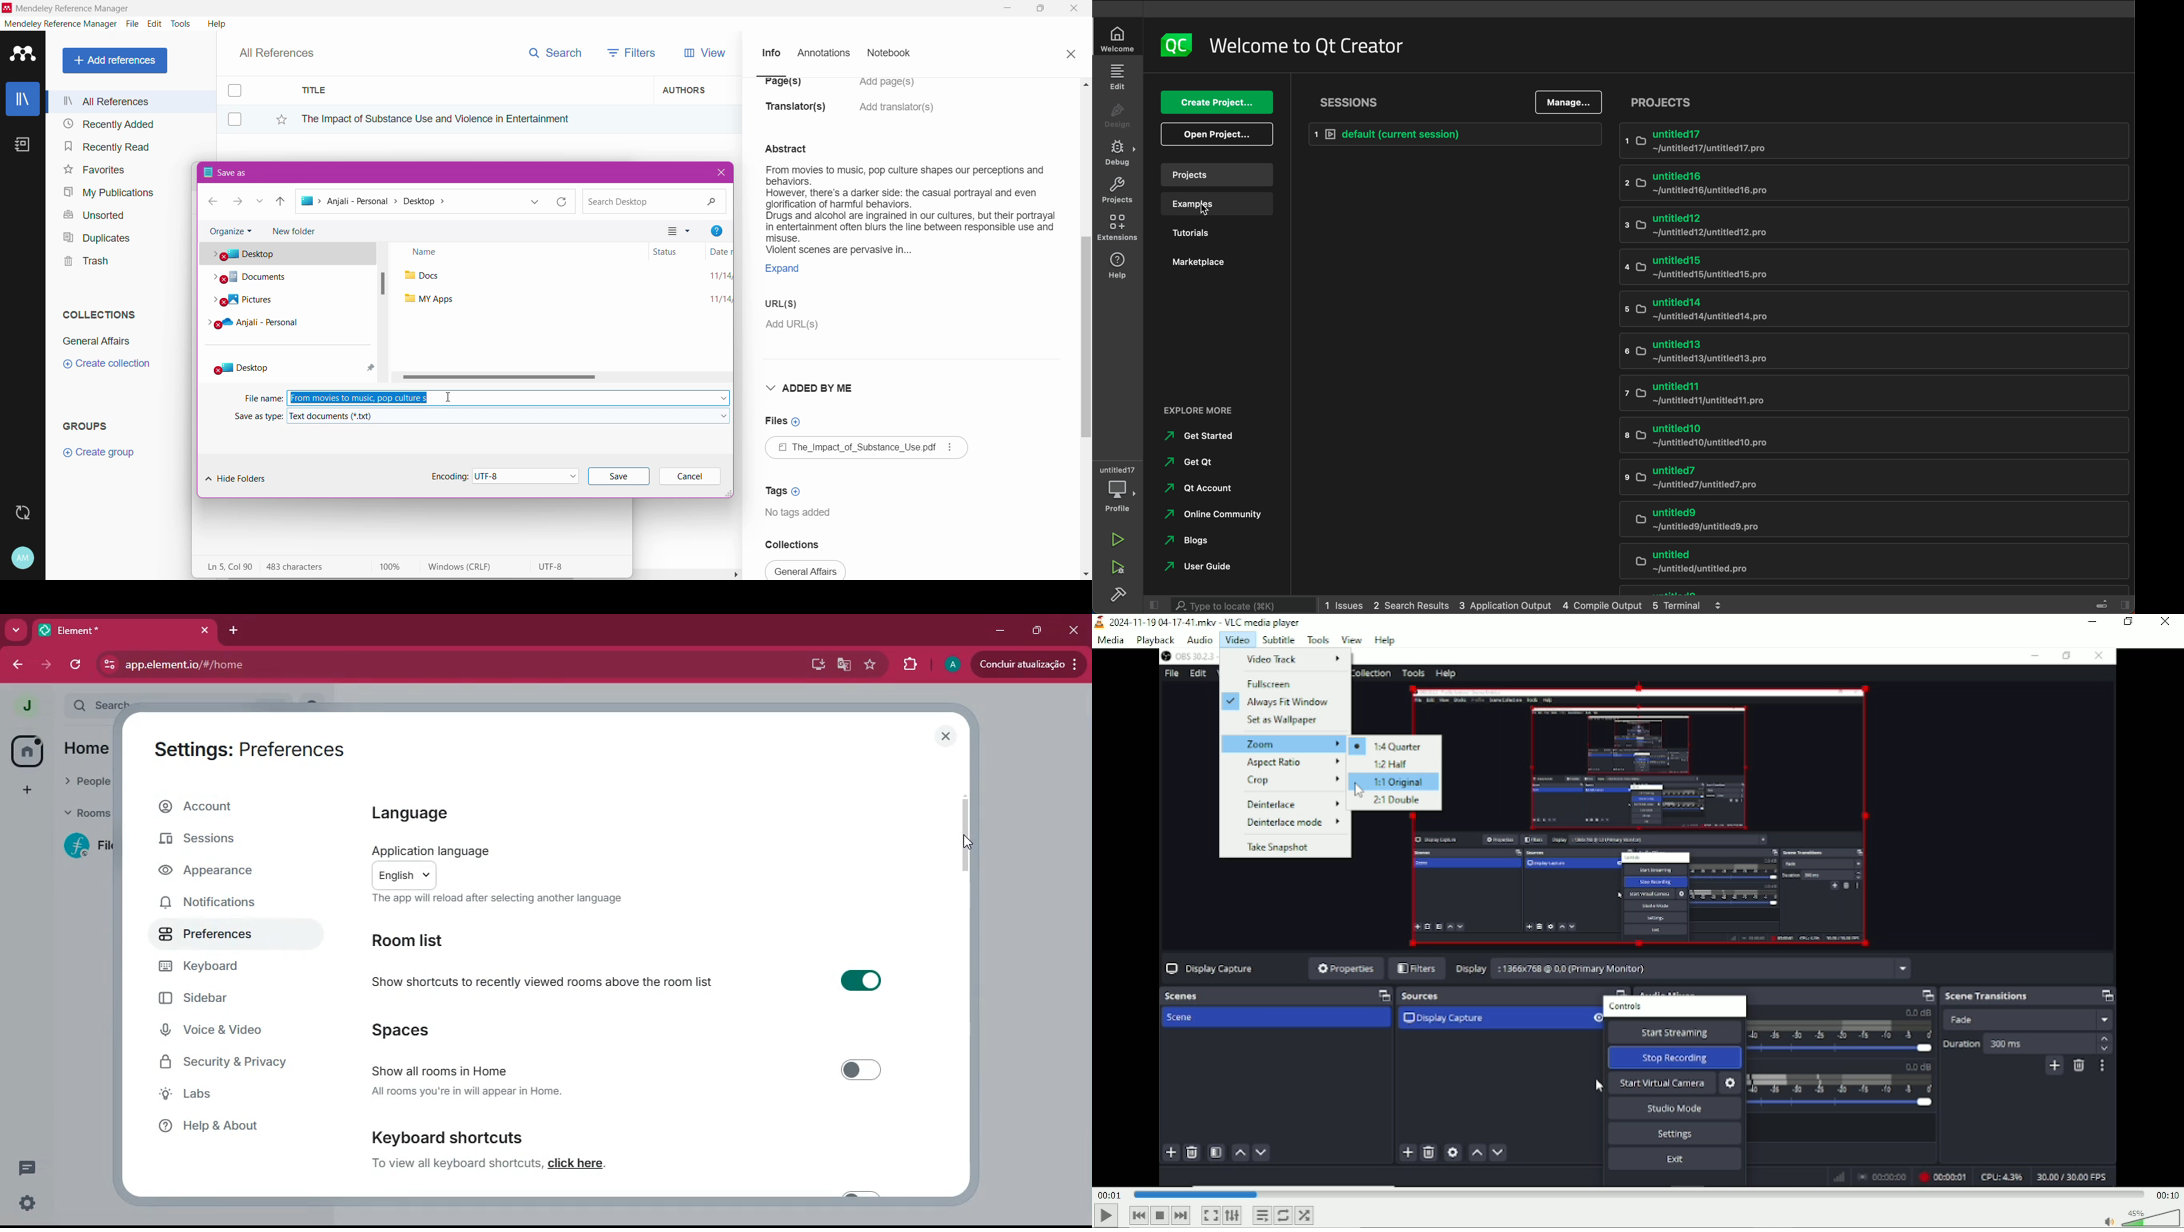  I want to click on more, so click(16, 630).